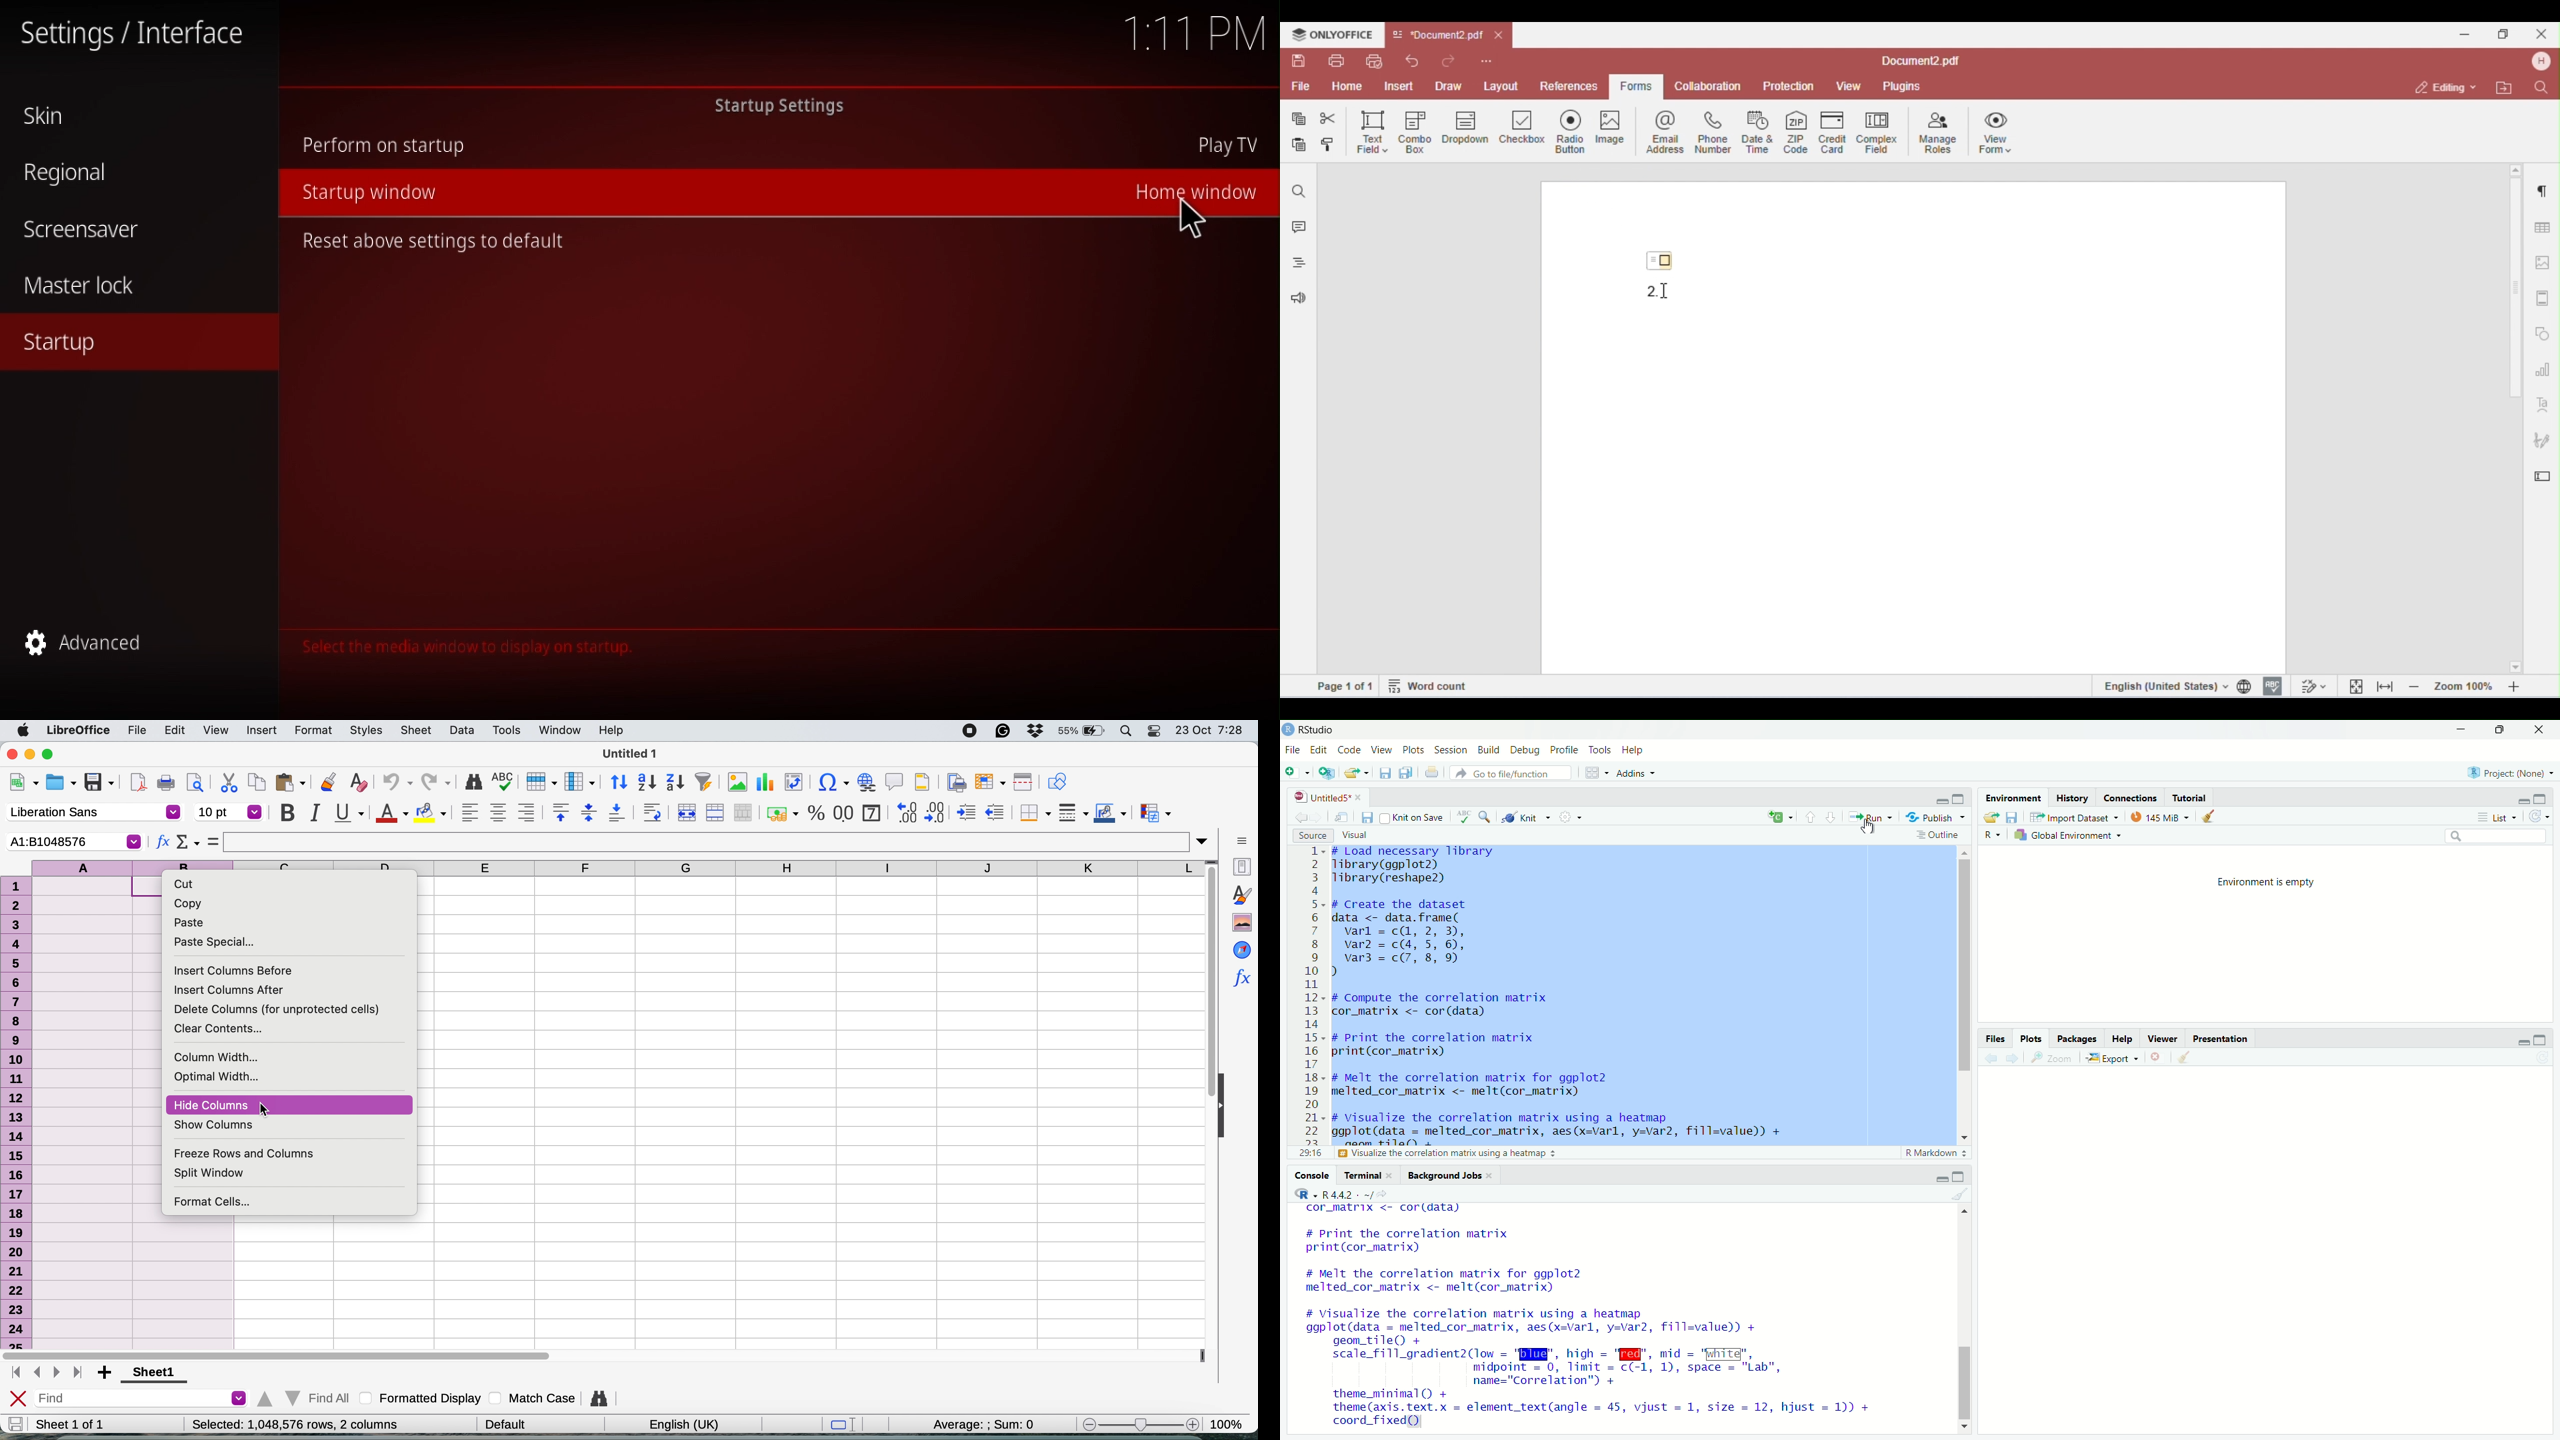 The height and width of the screenshot is (1456, 2576). I want to click on master lock, so click(92, 287).